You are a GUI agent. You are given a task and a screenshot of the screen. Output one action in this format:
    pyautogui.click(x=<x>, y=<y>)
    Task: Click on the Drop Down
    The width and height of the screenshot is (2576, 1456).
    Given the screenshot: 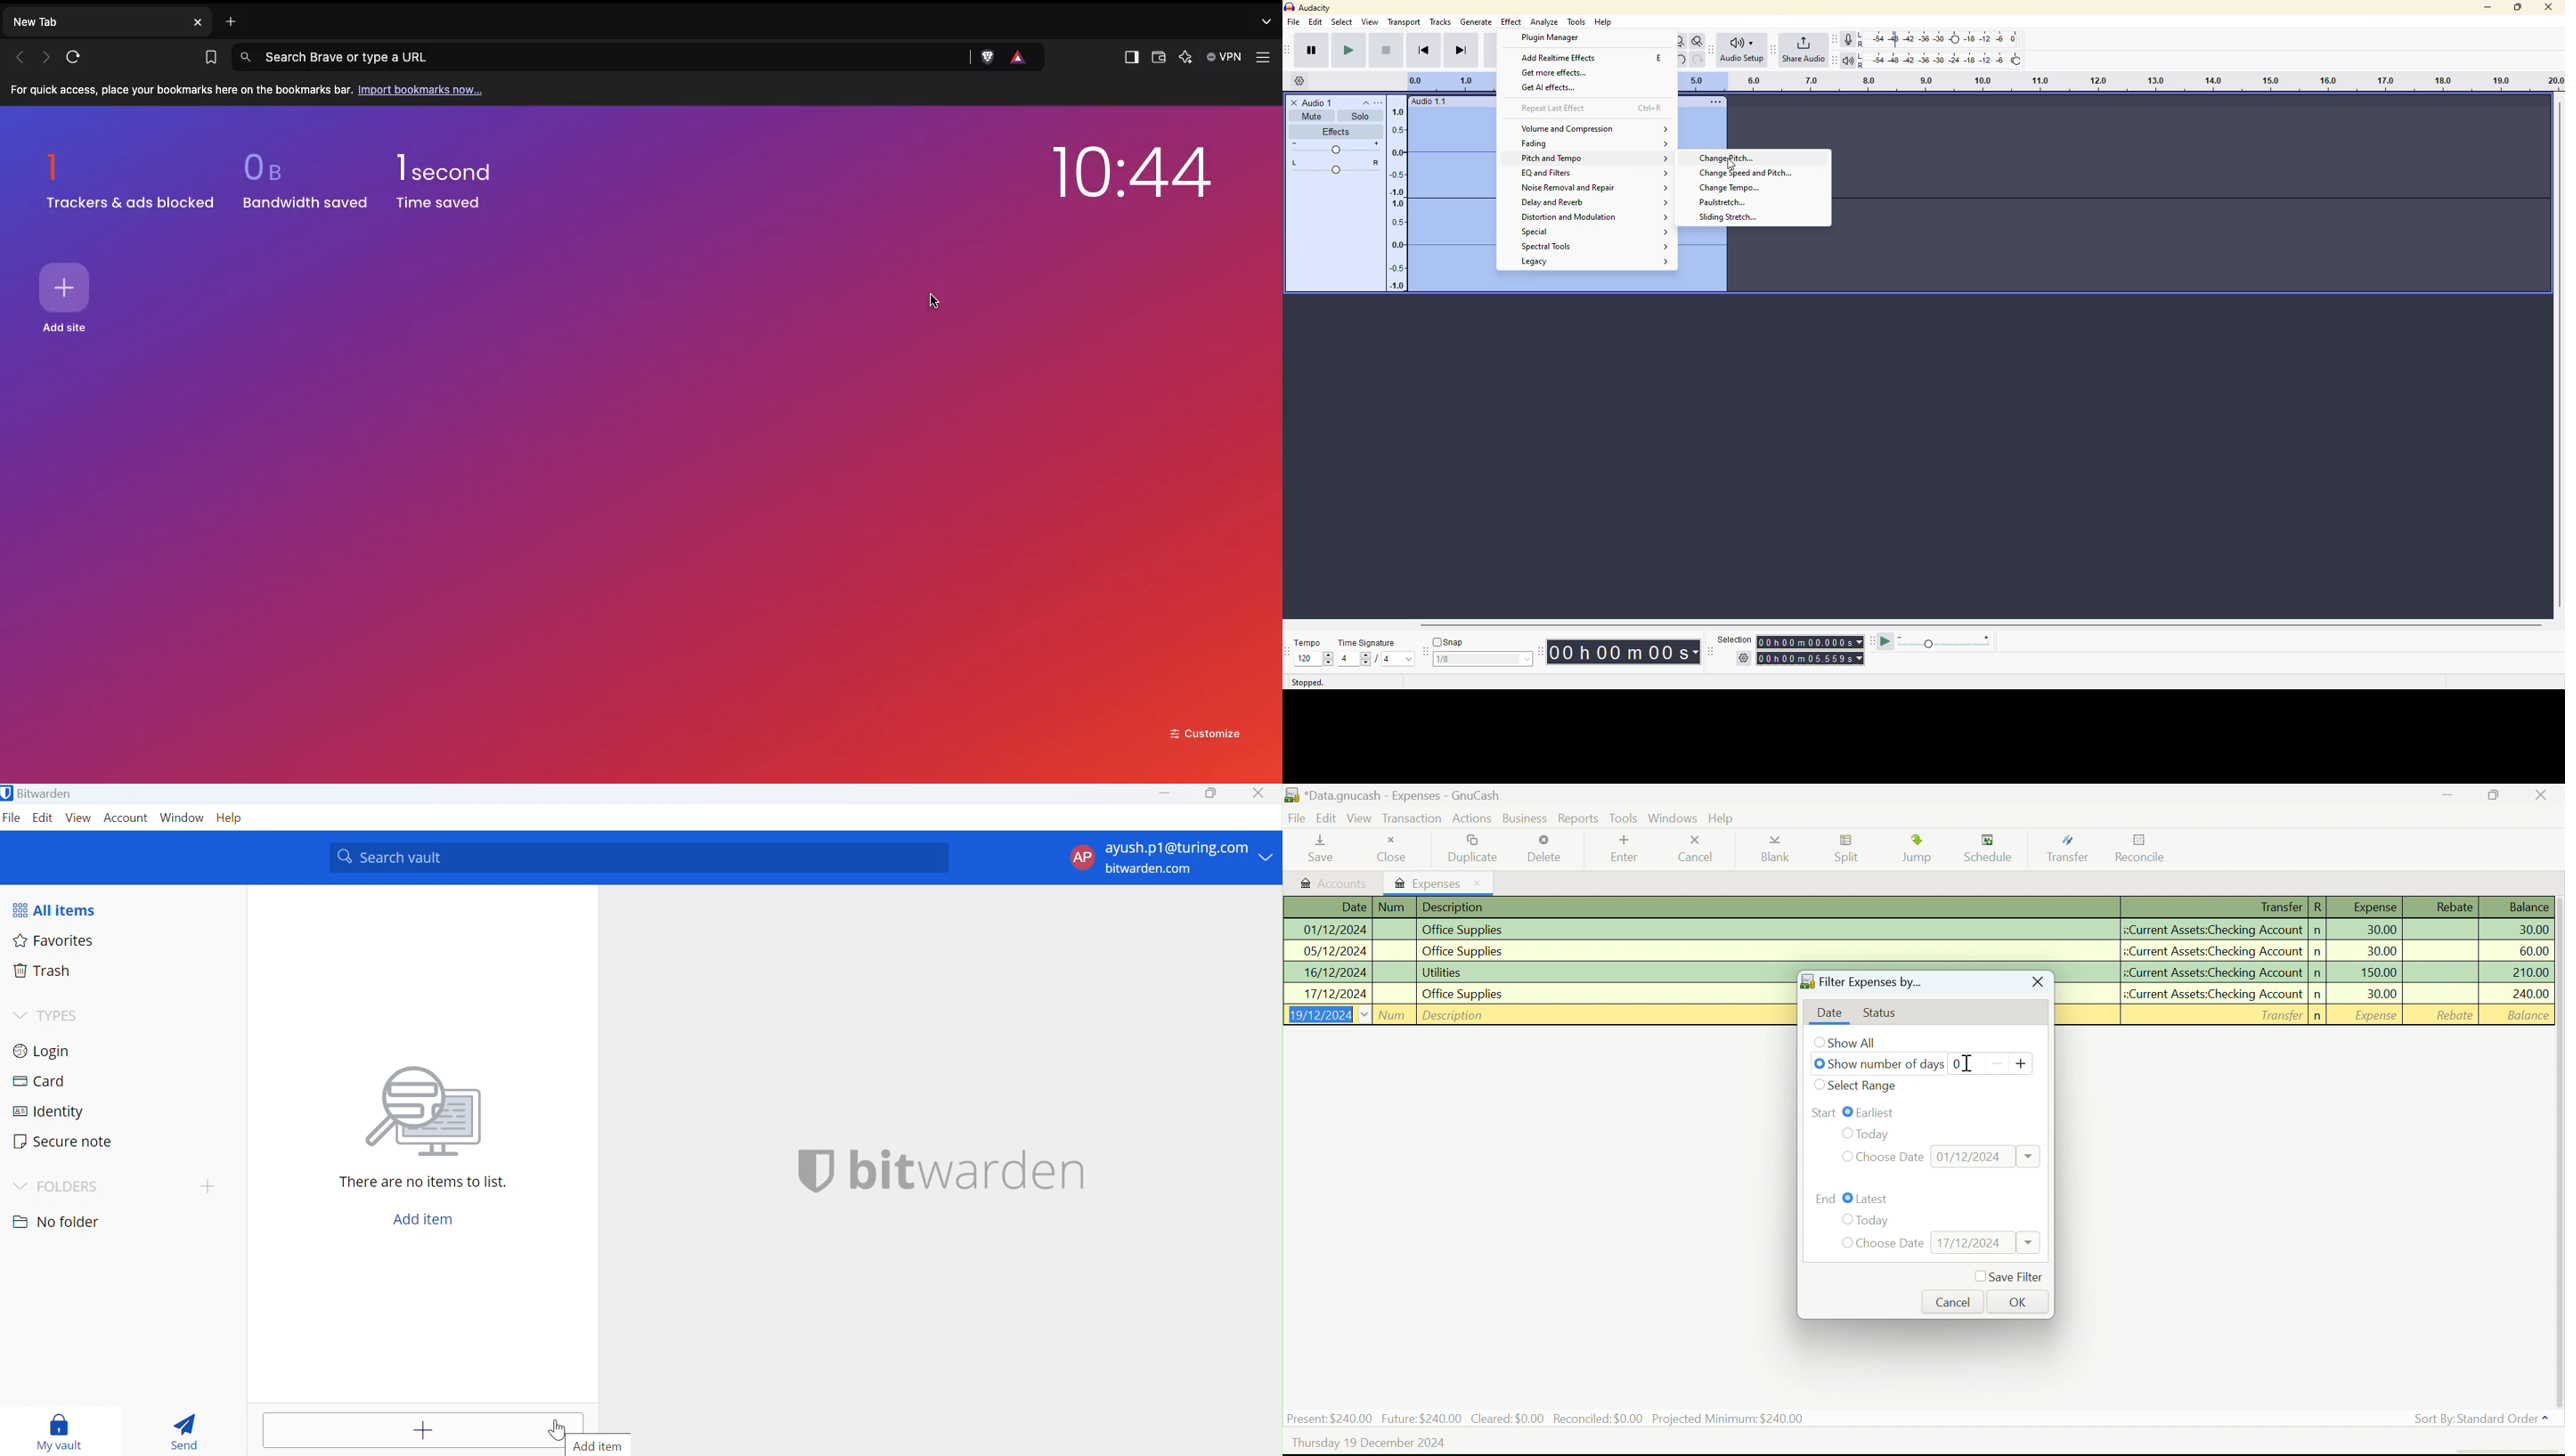 What is the action you would take?
    pyautogui.click(x=21, y=1186)
    